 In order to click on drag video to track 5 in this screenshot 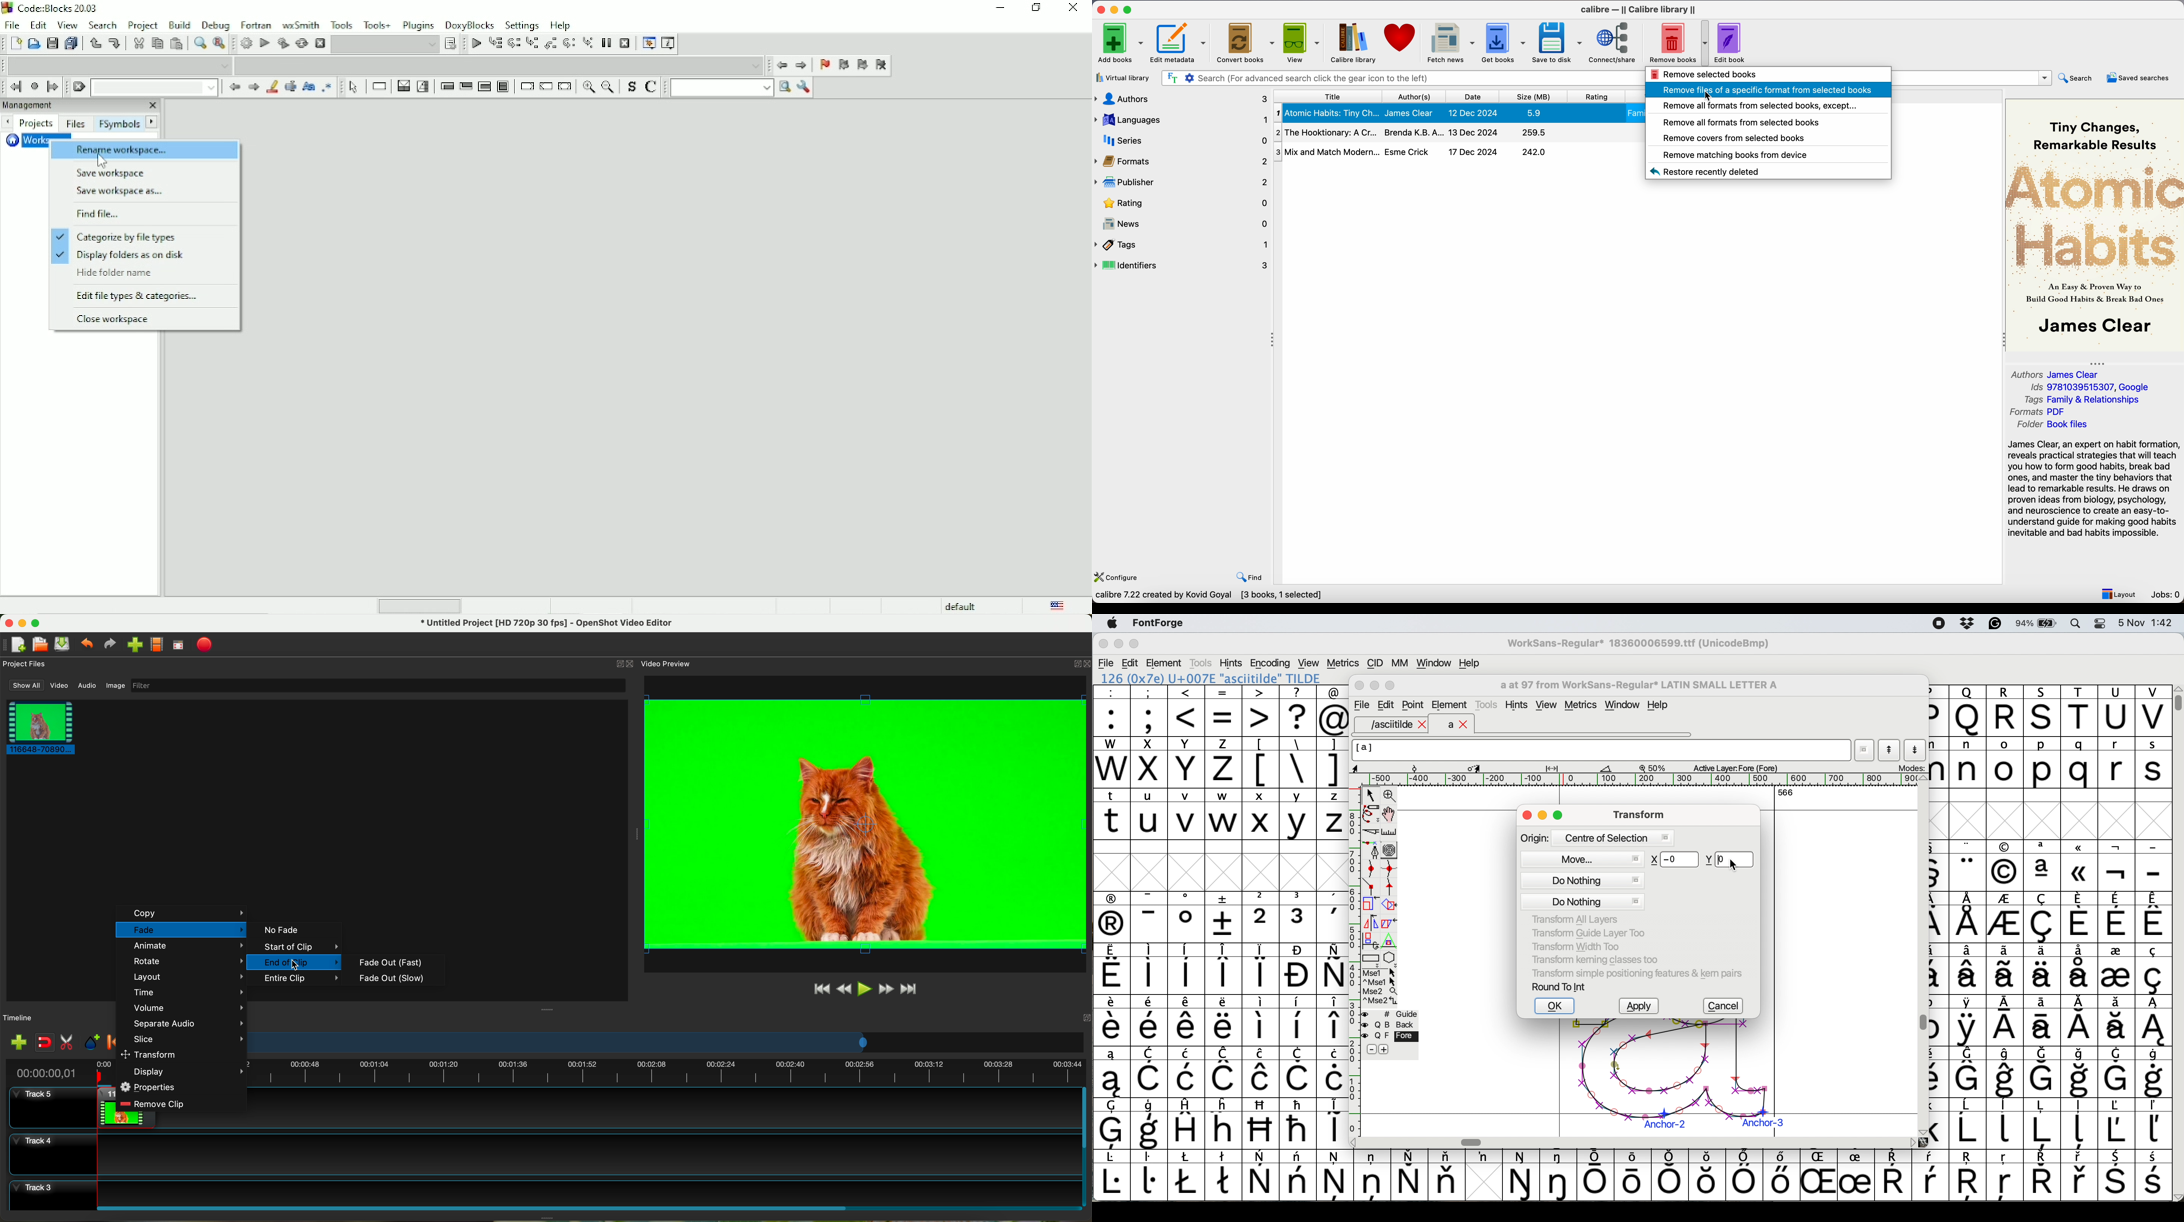, I will do `click(106, 1107)`.